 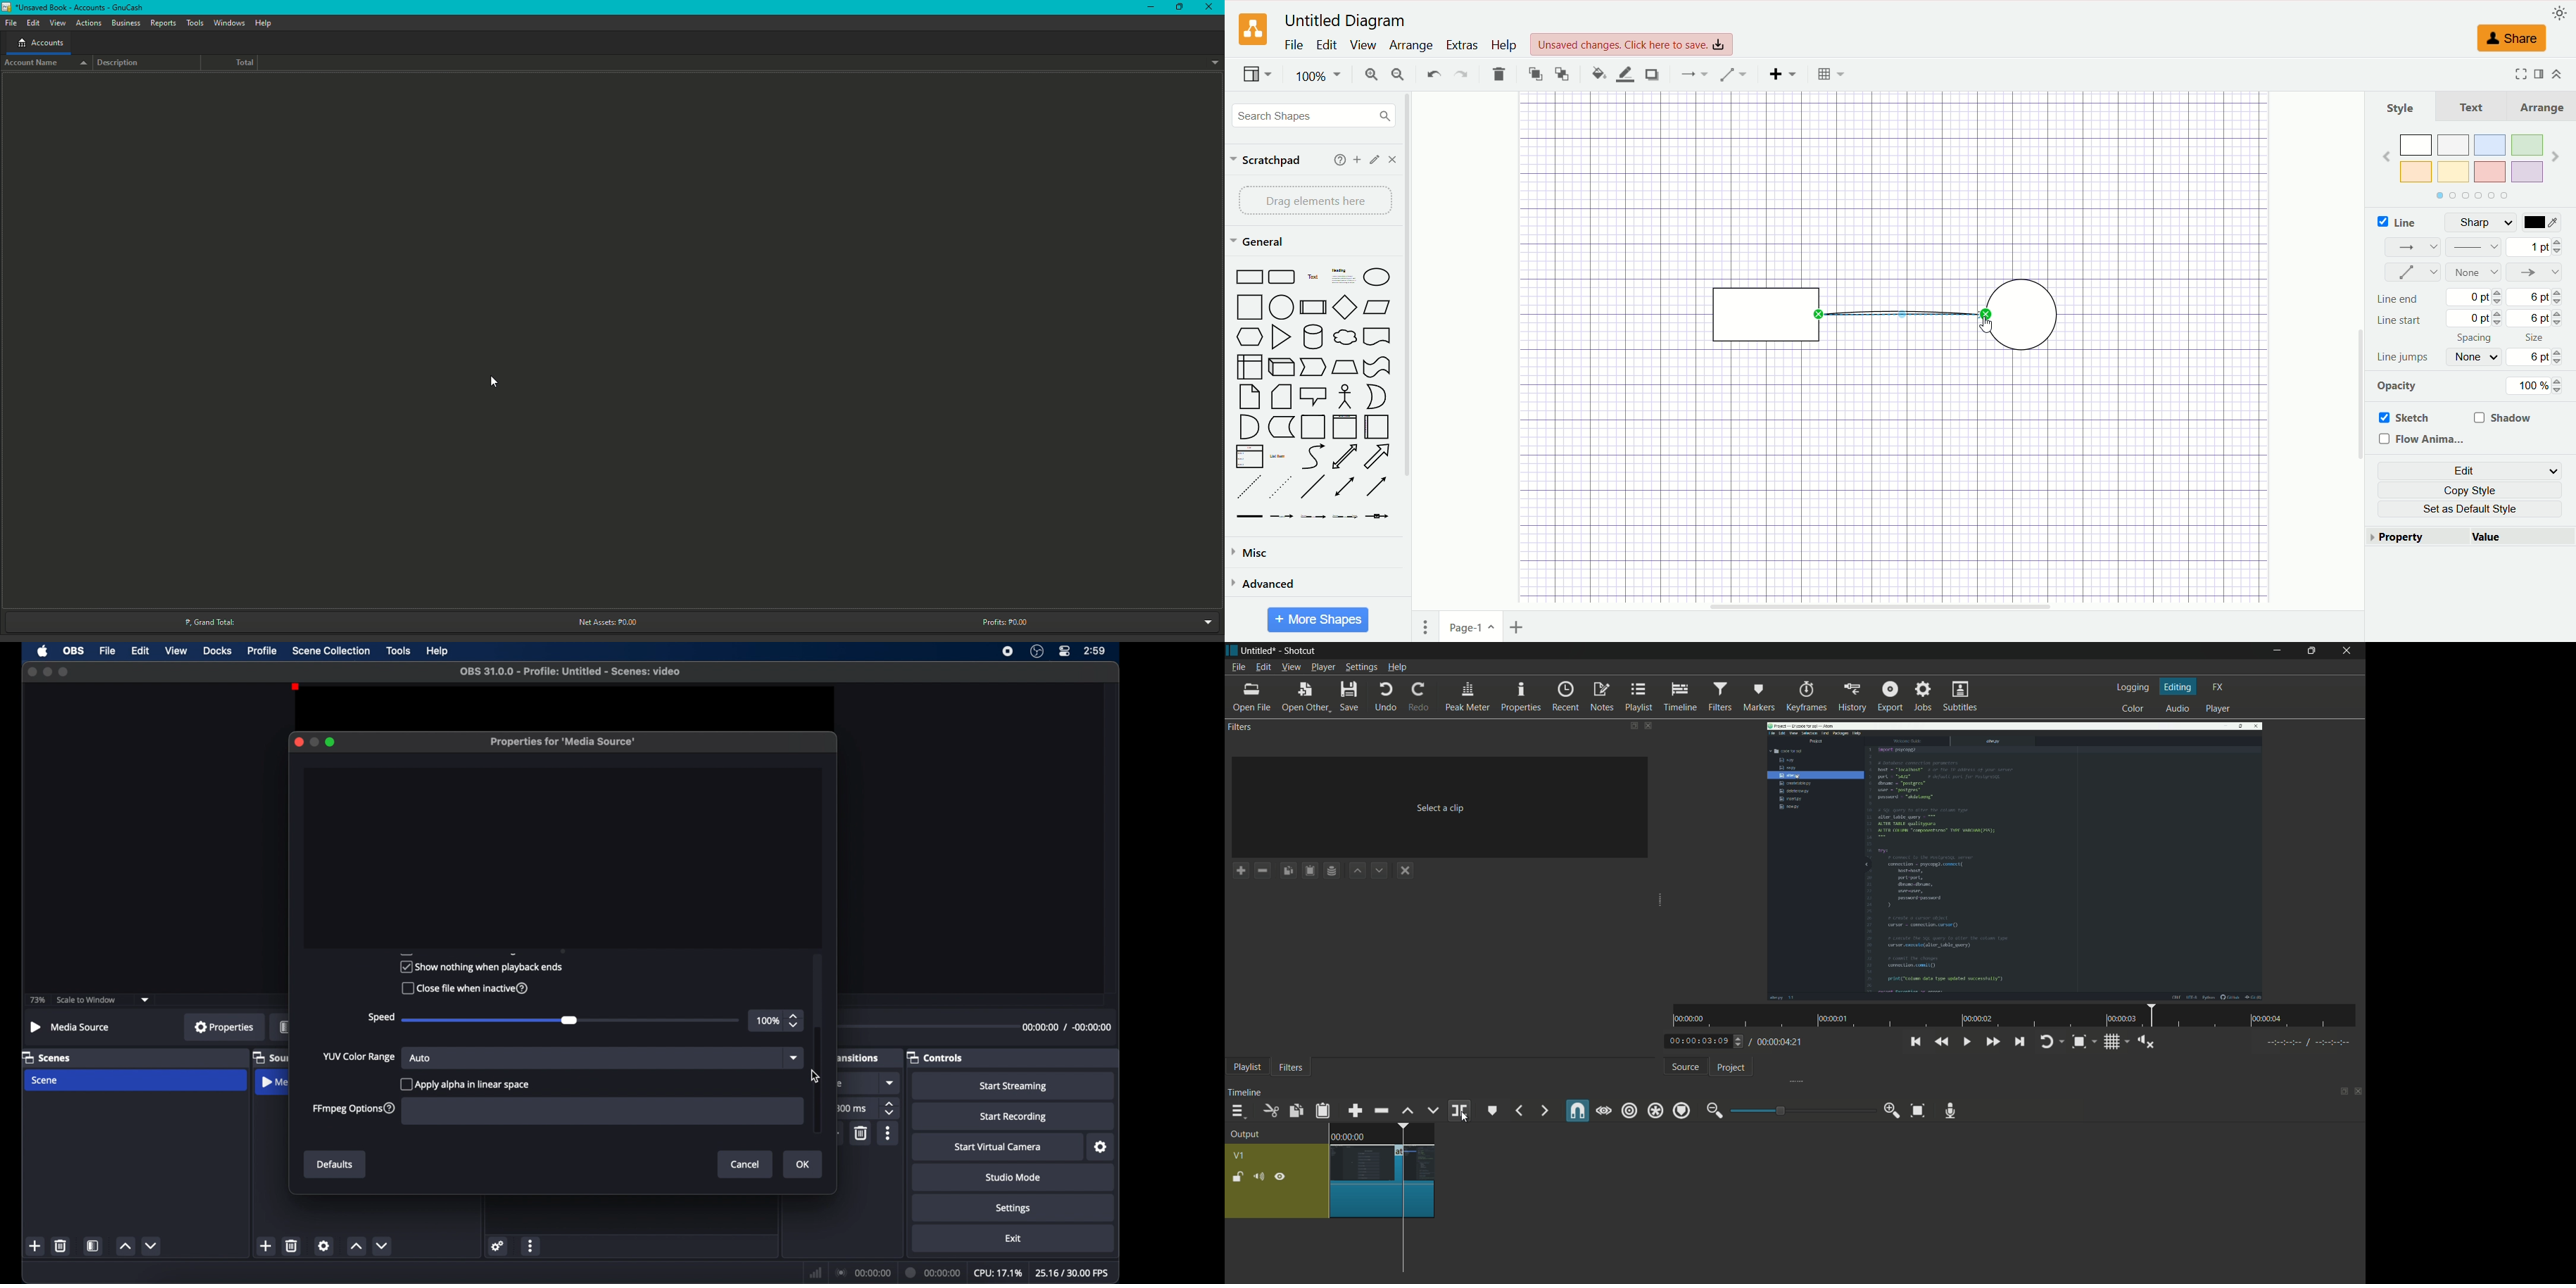 What do you see at coordinates (354, 1108) in the screenshot?
I see `ffmpeg options` at bounding box center [354, 1108].